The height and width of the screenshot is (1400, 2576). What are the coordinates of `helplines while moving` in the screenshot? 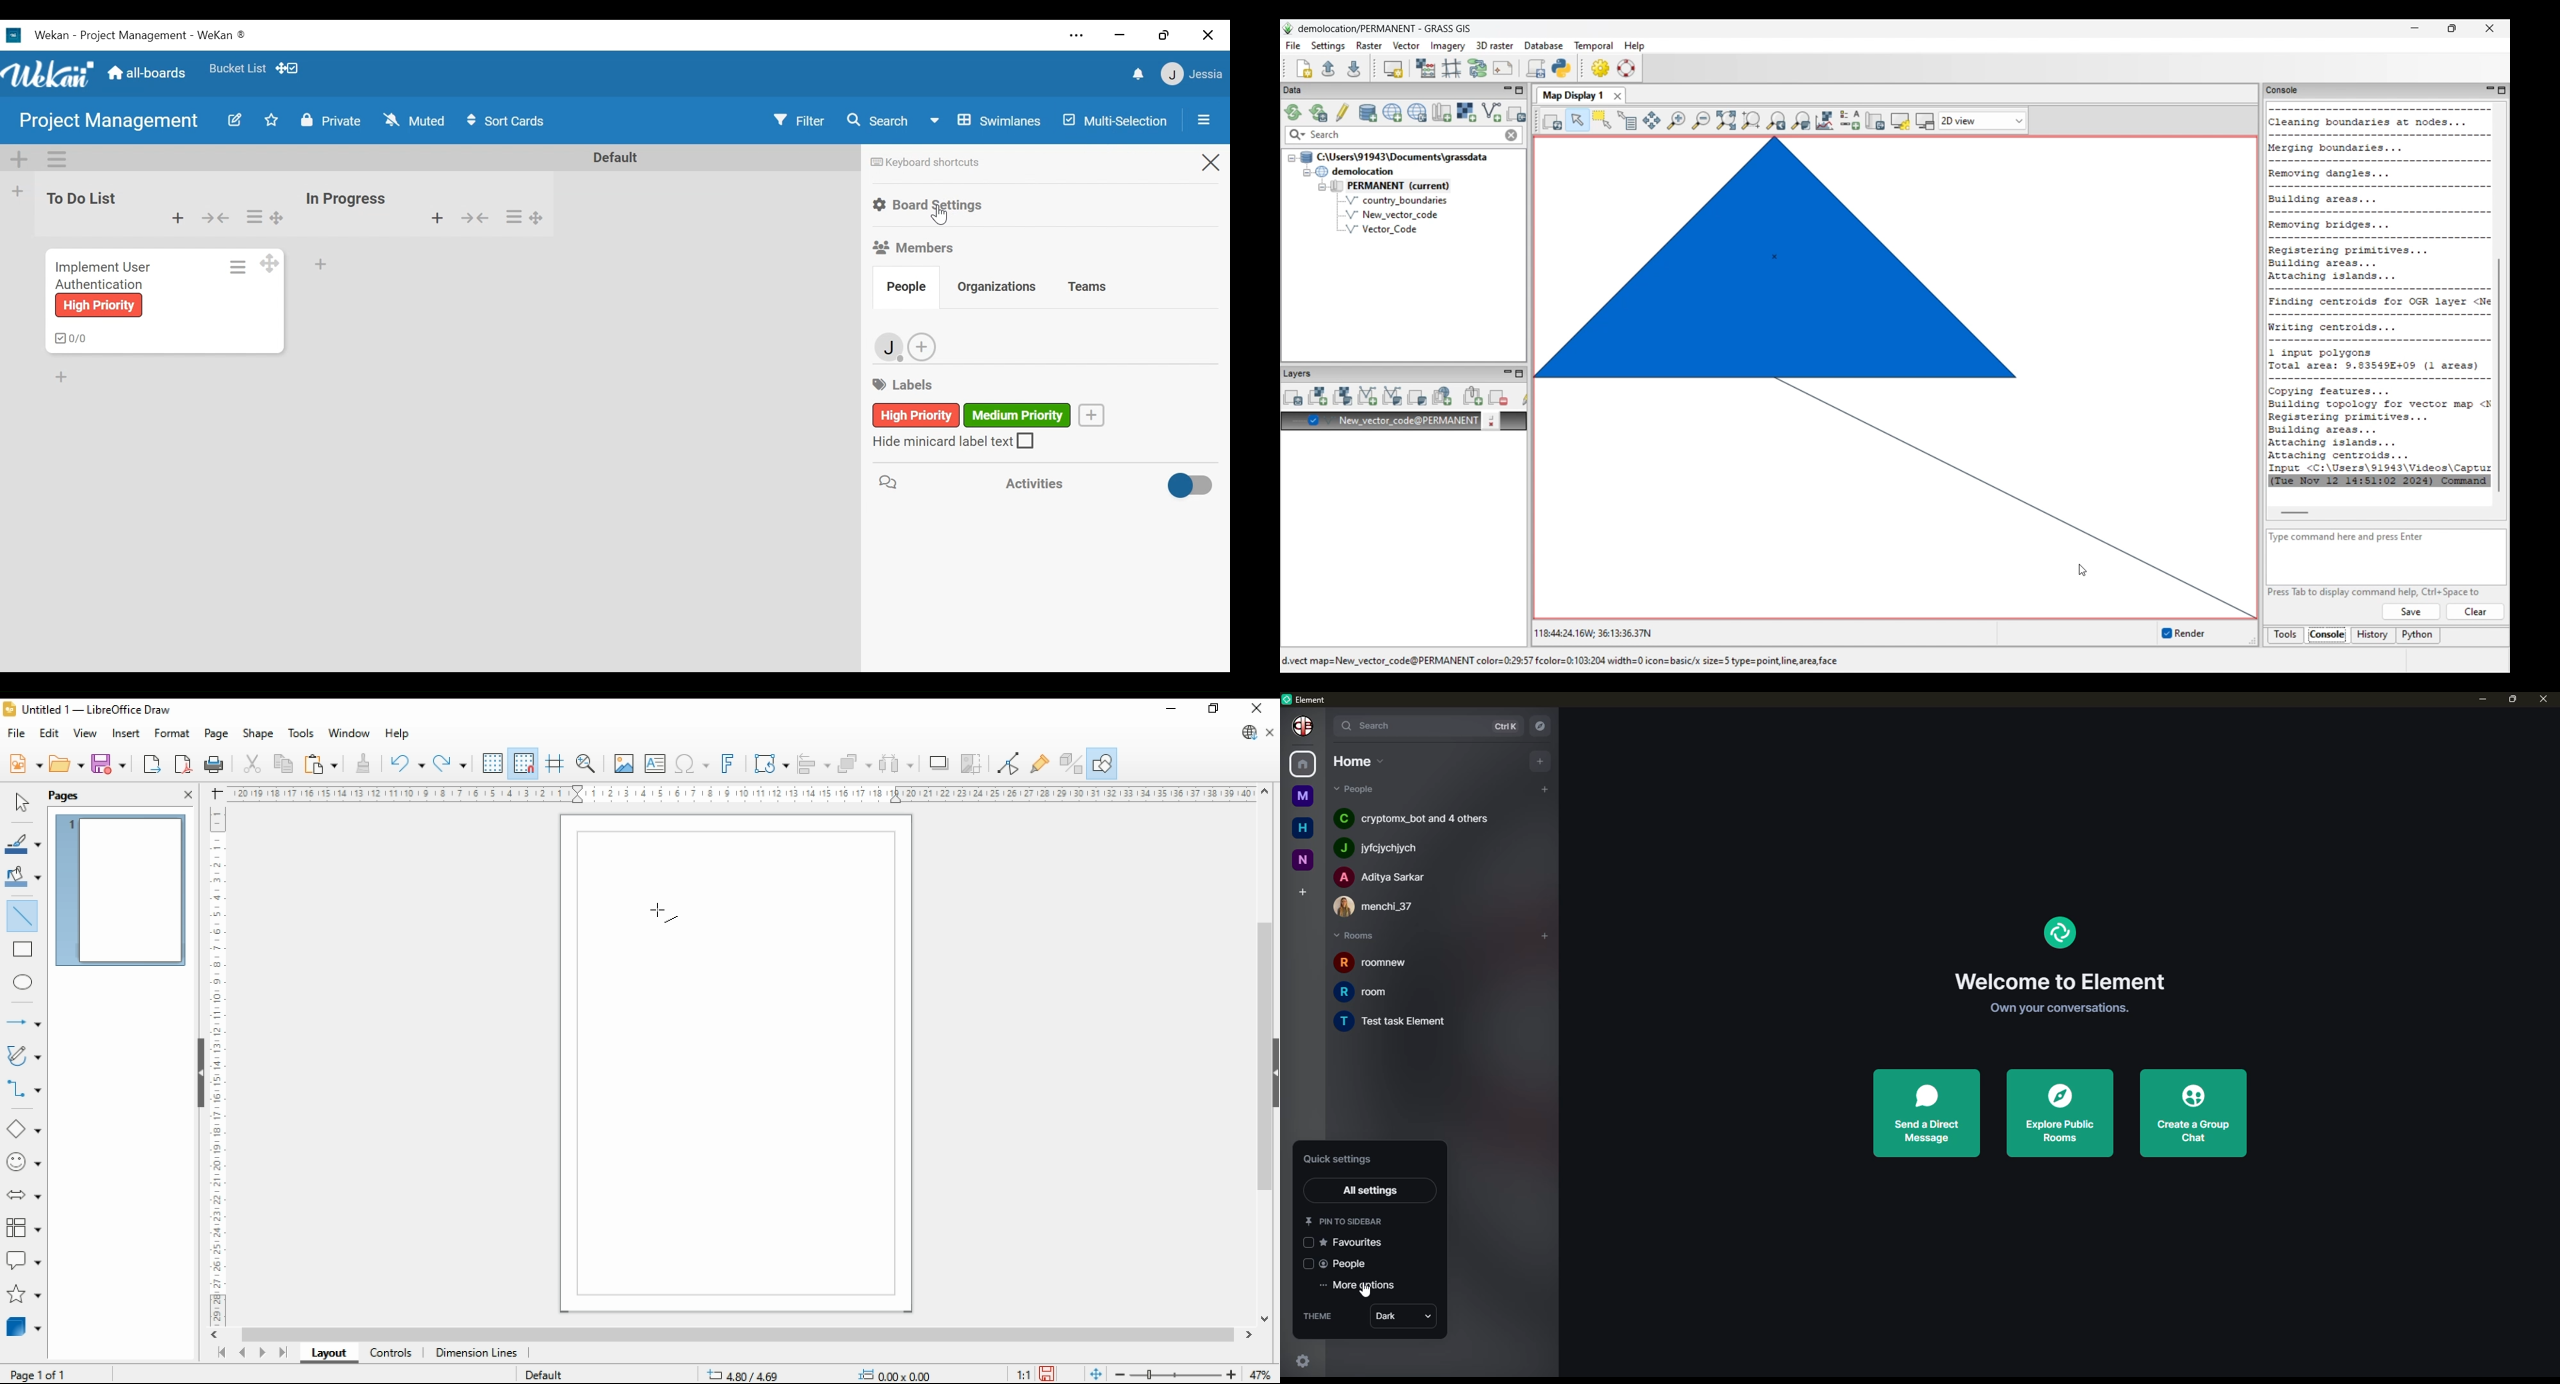 It's located at (554, 764).